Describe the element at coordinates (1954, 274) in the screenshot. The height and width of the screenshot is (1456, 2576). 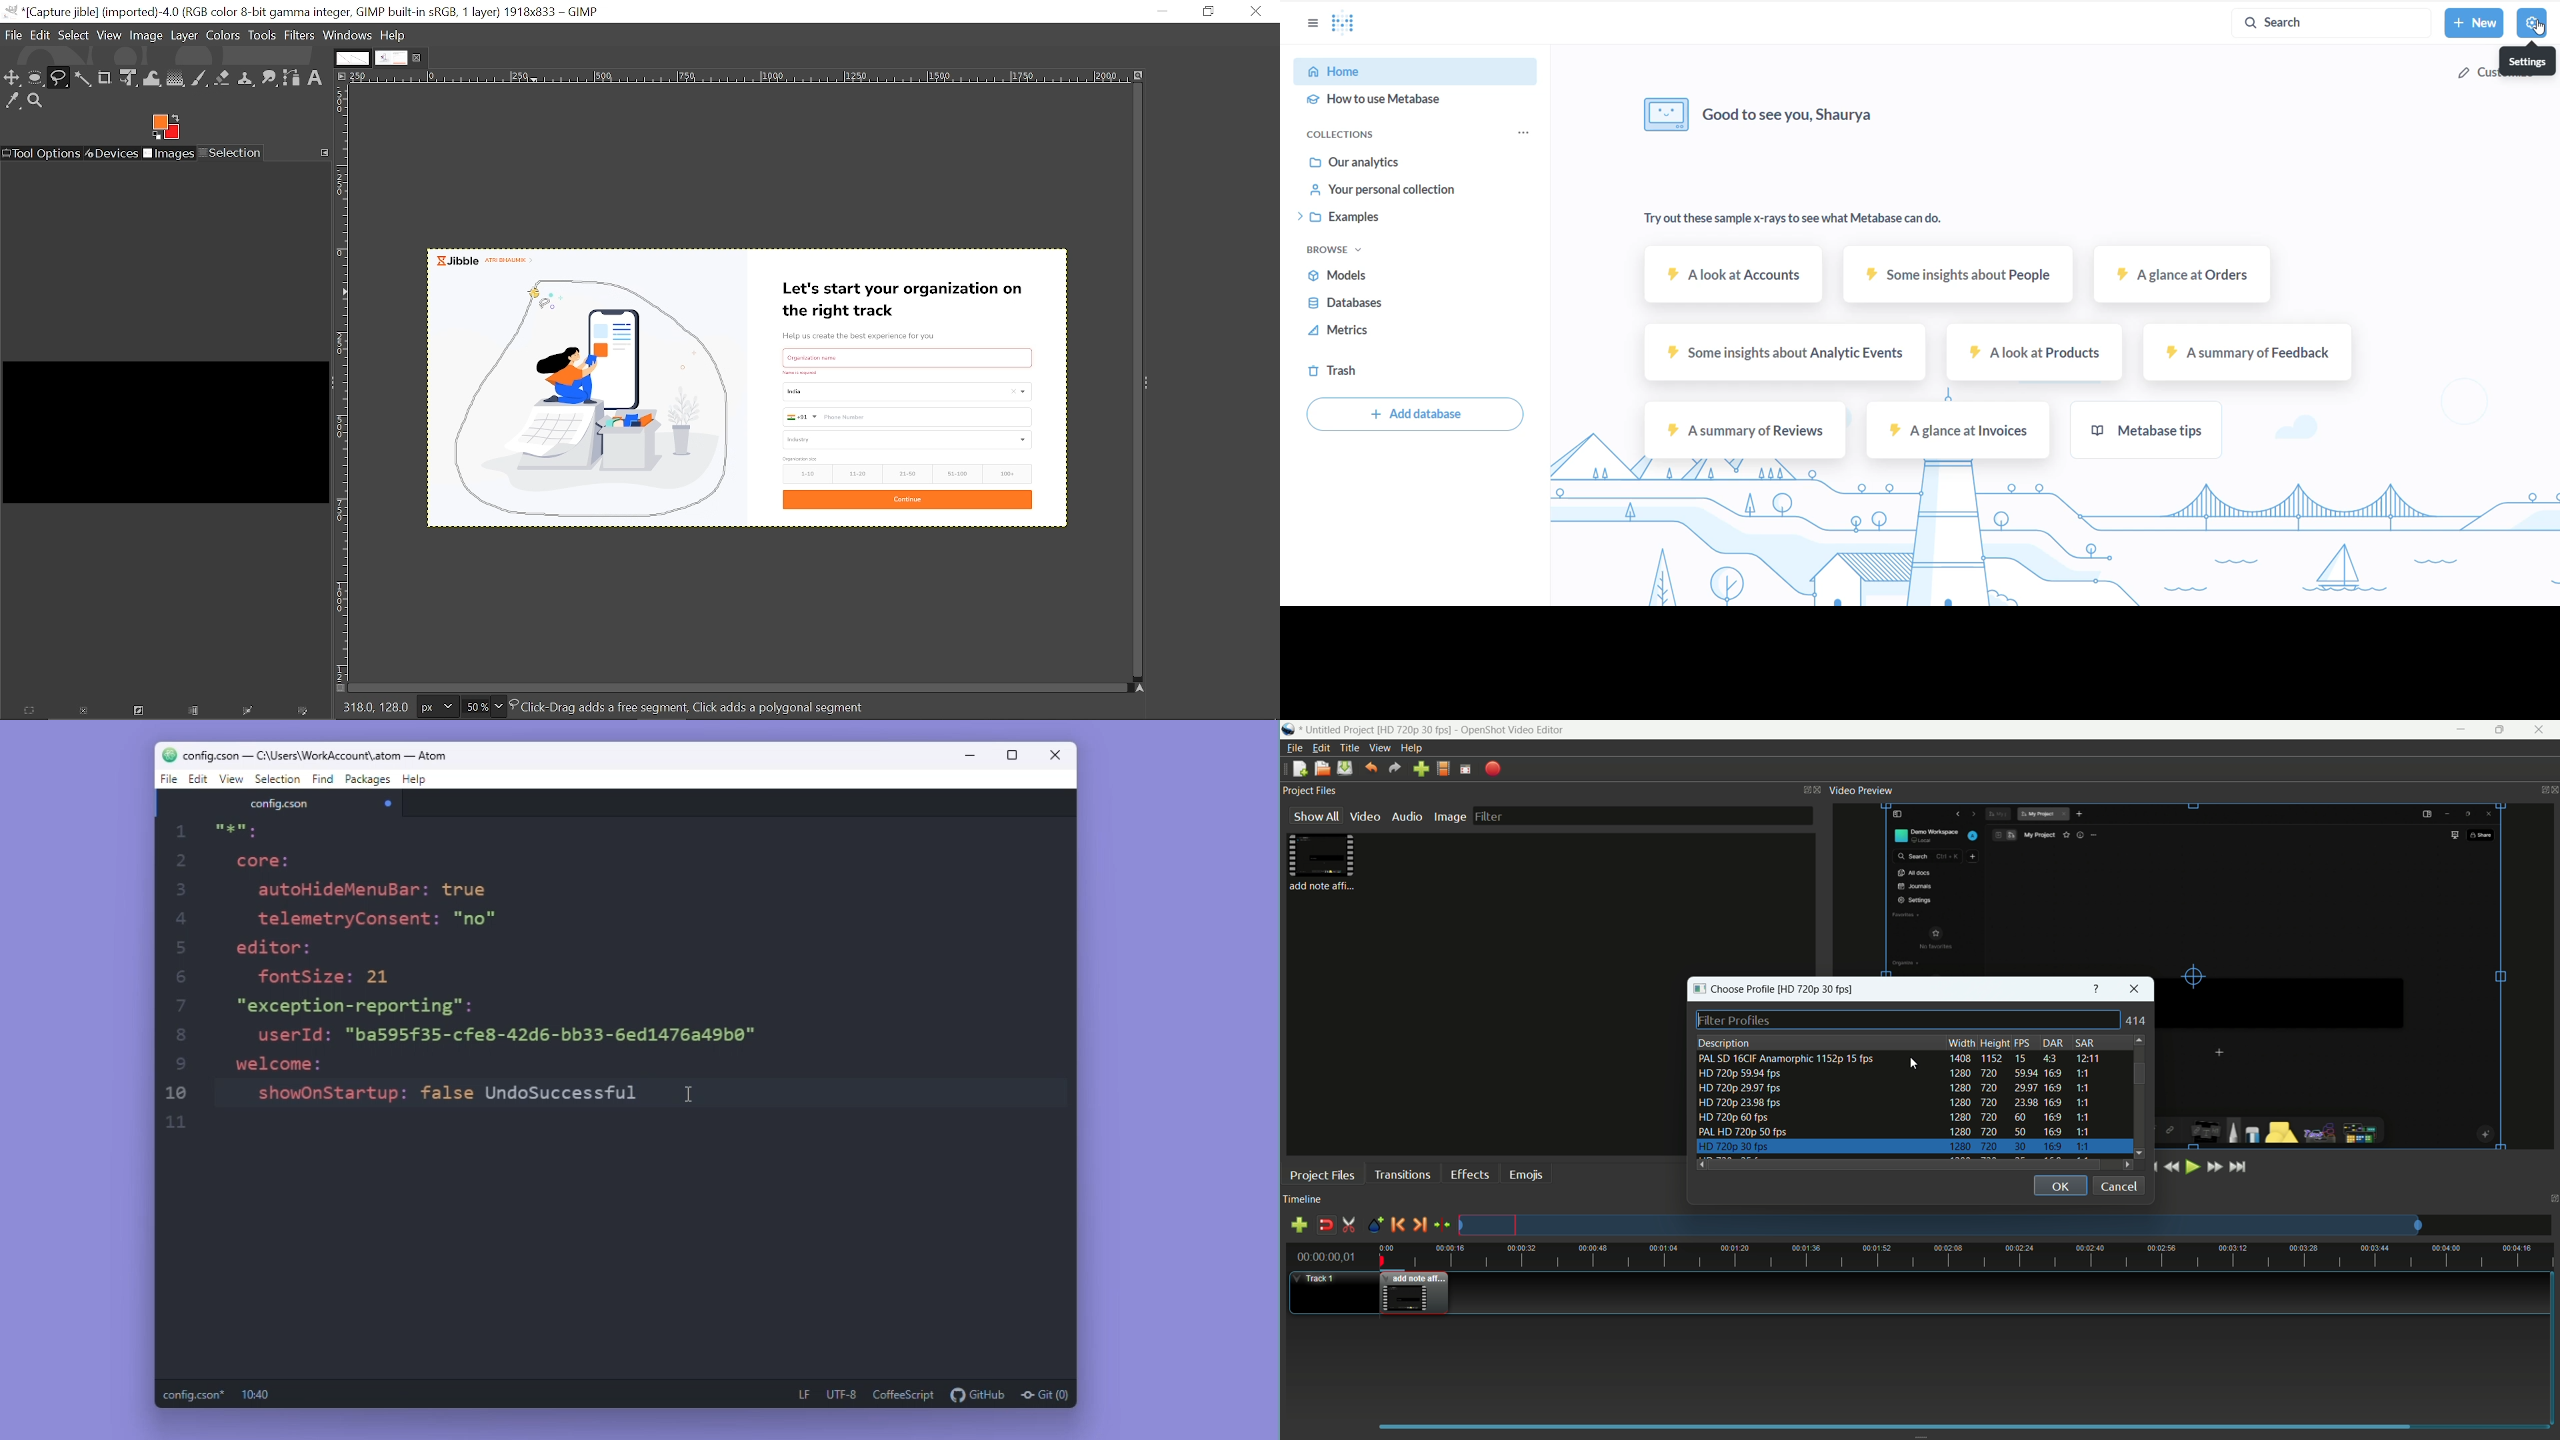
I see `some insights about people sample` at that location.